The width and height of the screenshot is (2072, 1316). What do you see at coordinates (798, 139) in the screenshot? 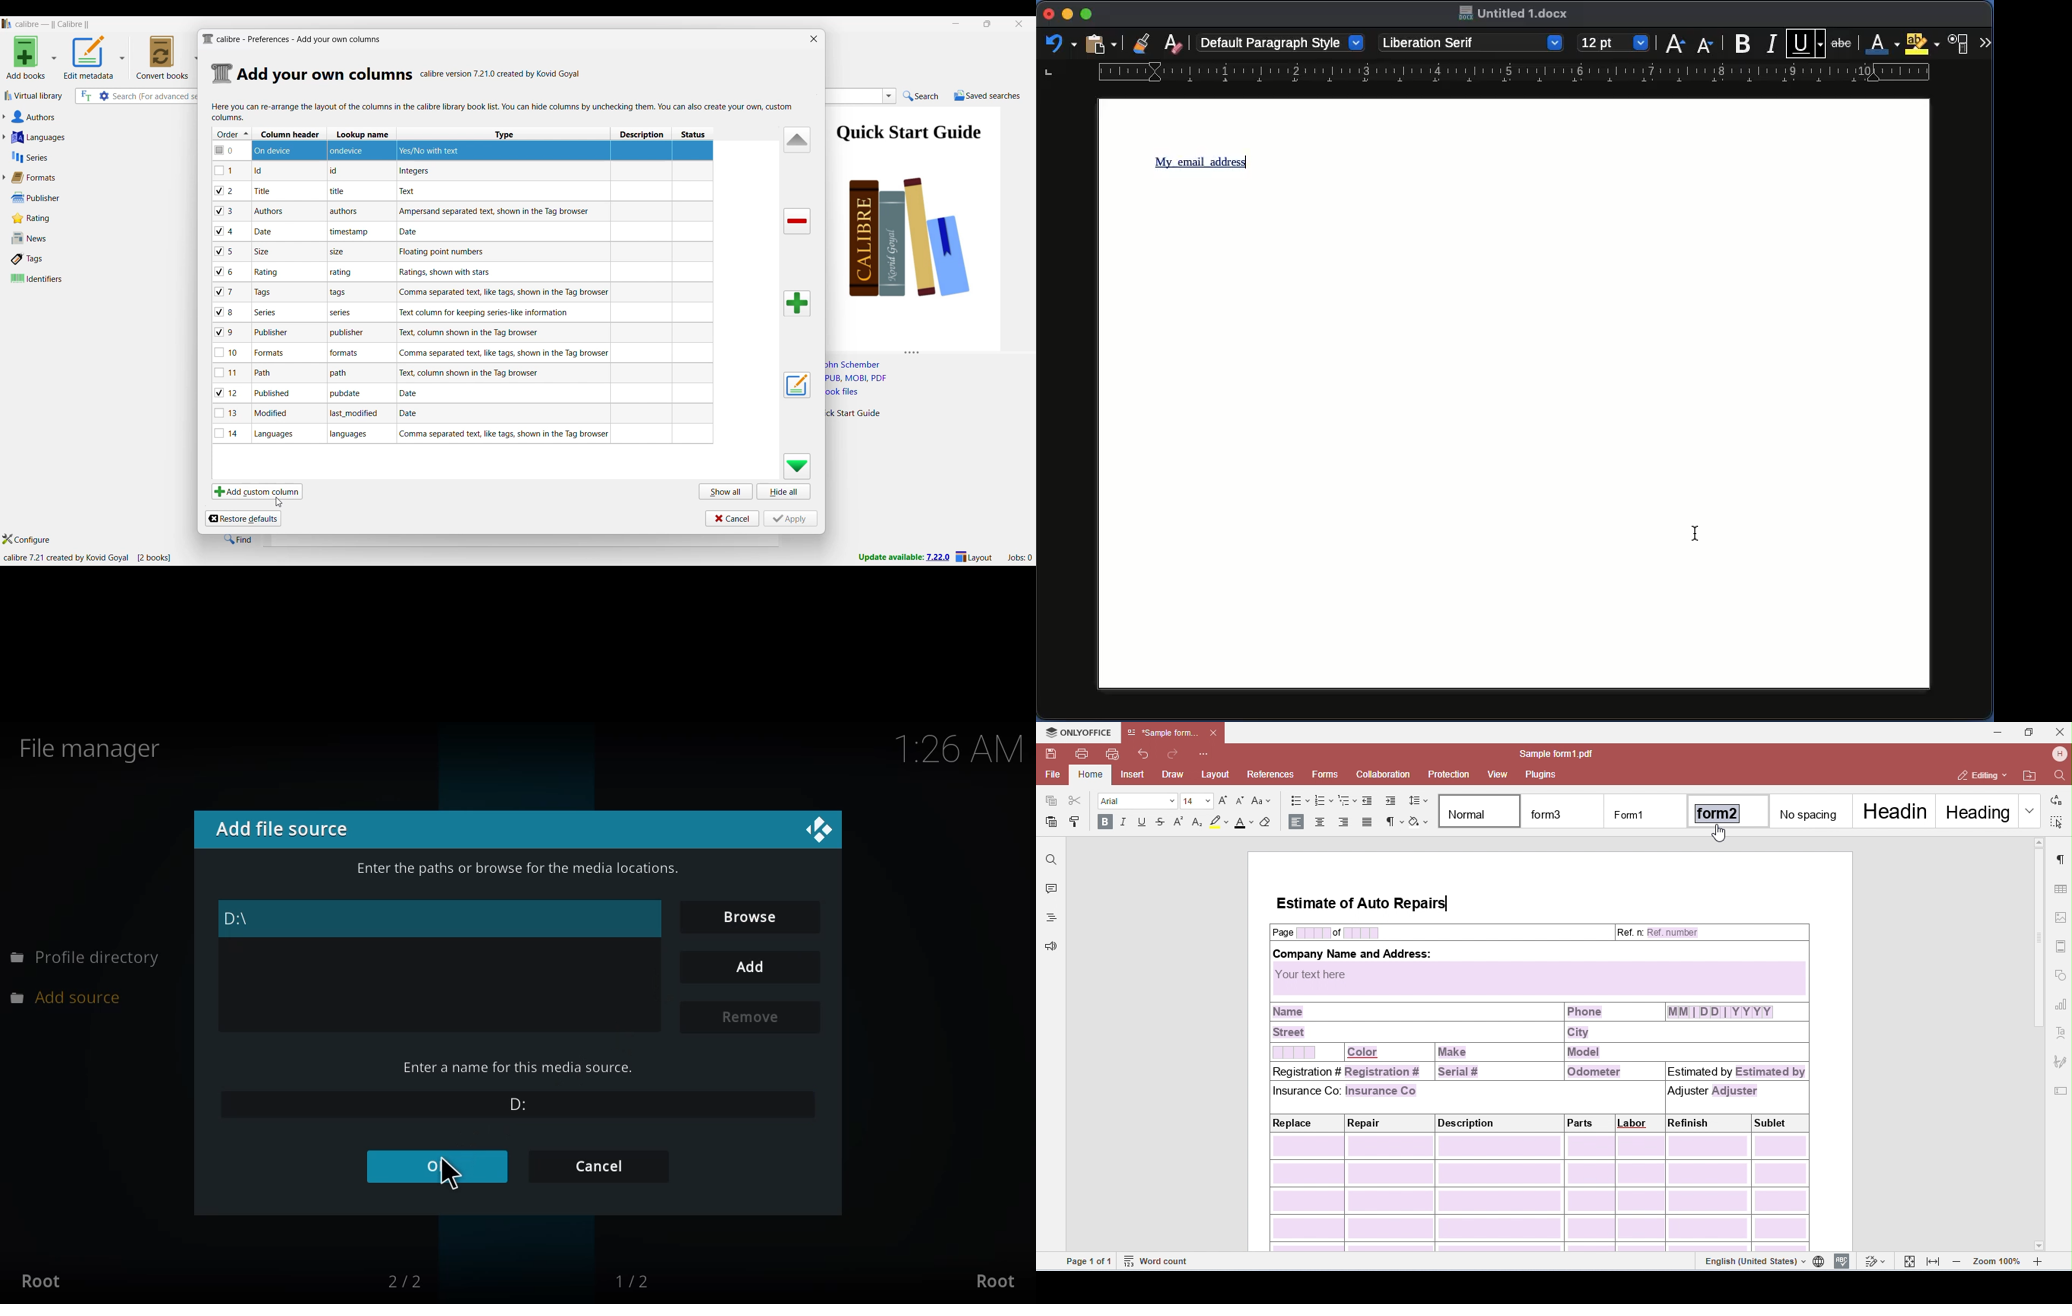
I see `Move row up` at bounding box center [798, 139].